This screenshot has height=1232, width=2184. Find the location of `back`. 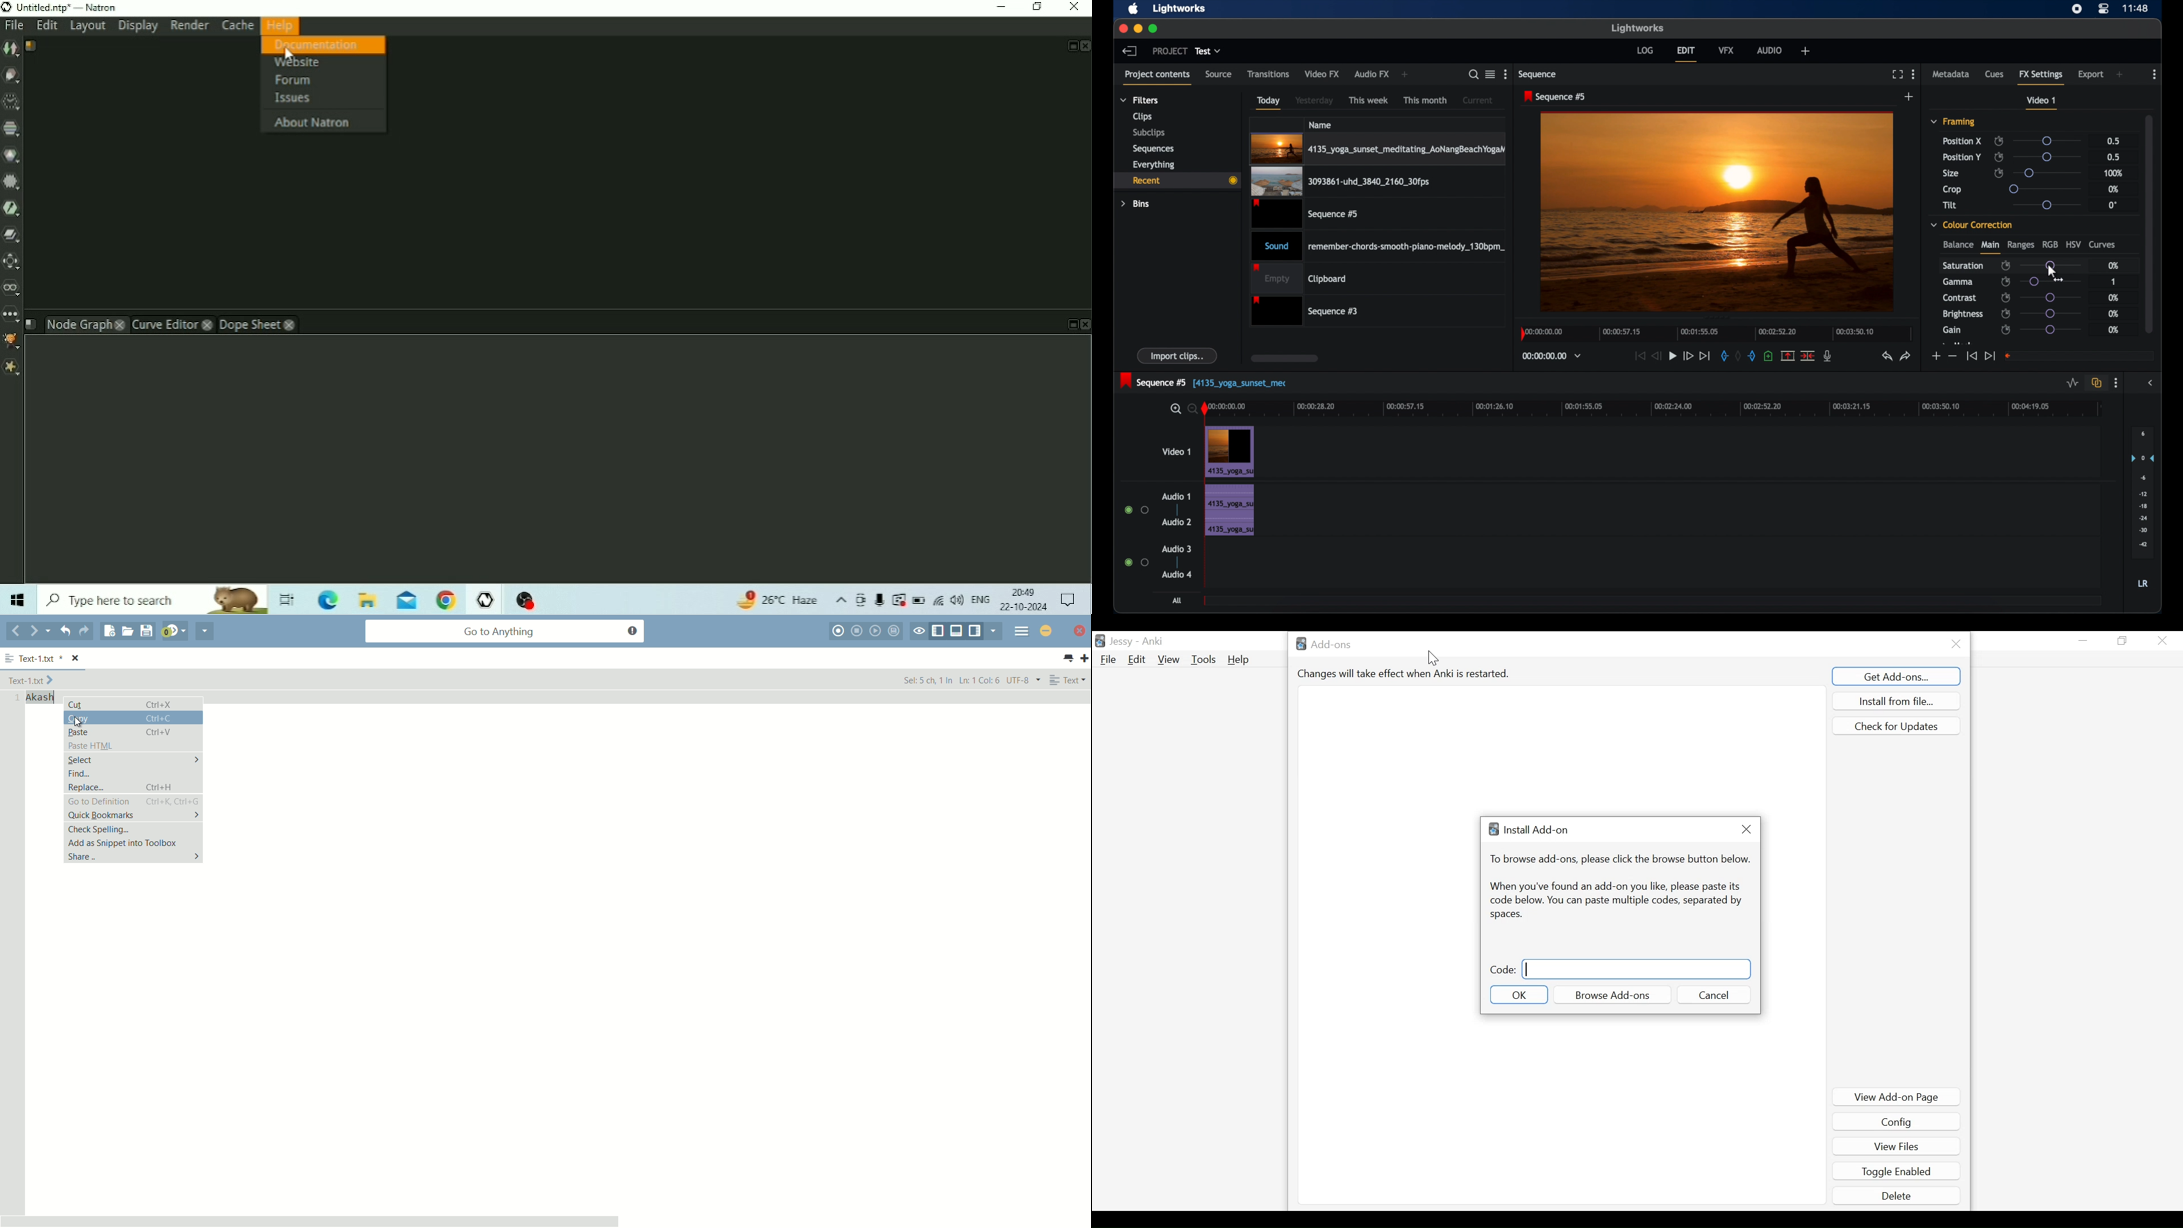

back is located at coordinates (1130, 51).